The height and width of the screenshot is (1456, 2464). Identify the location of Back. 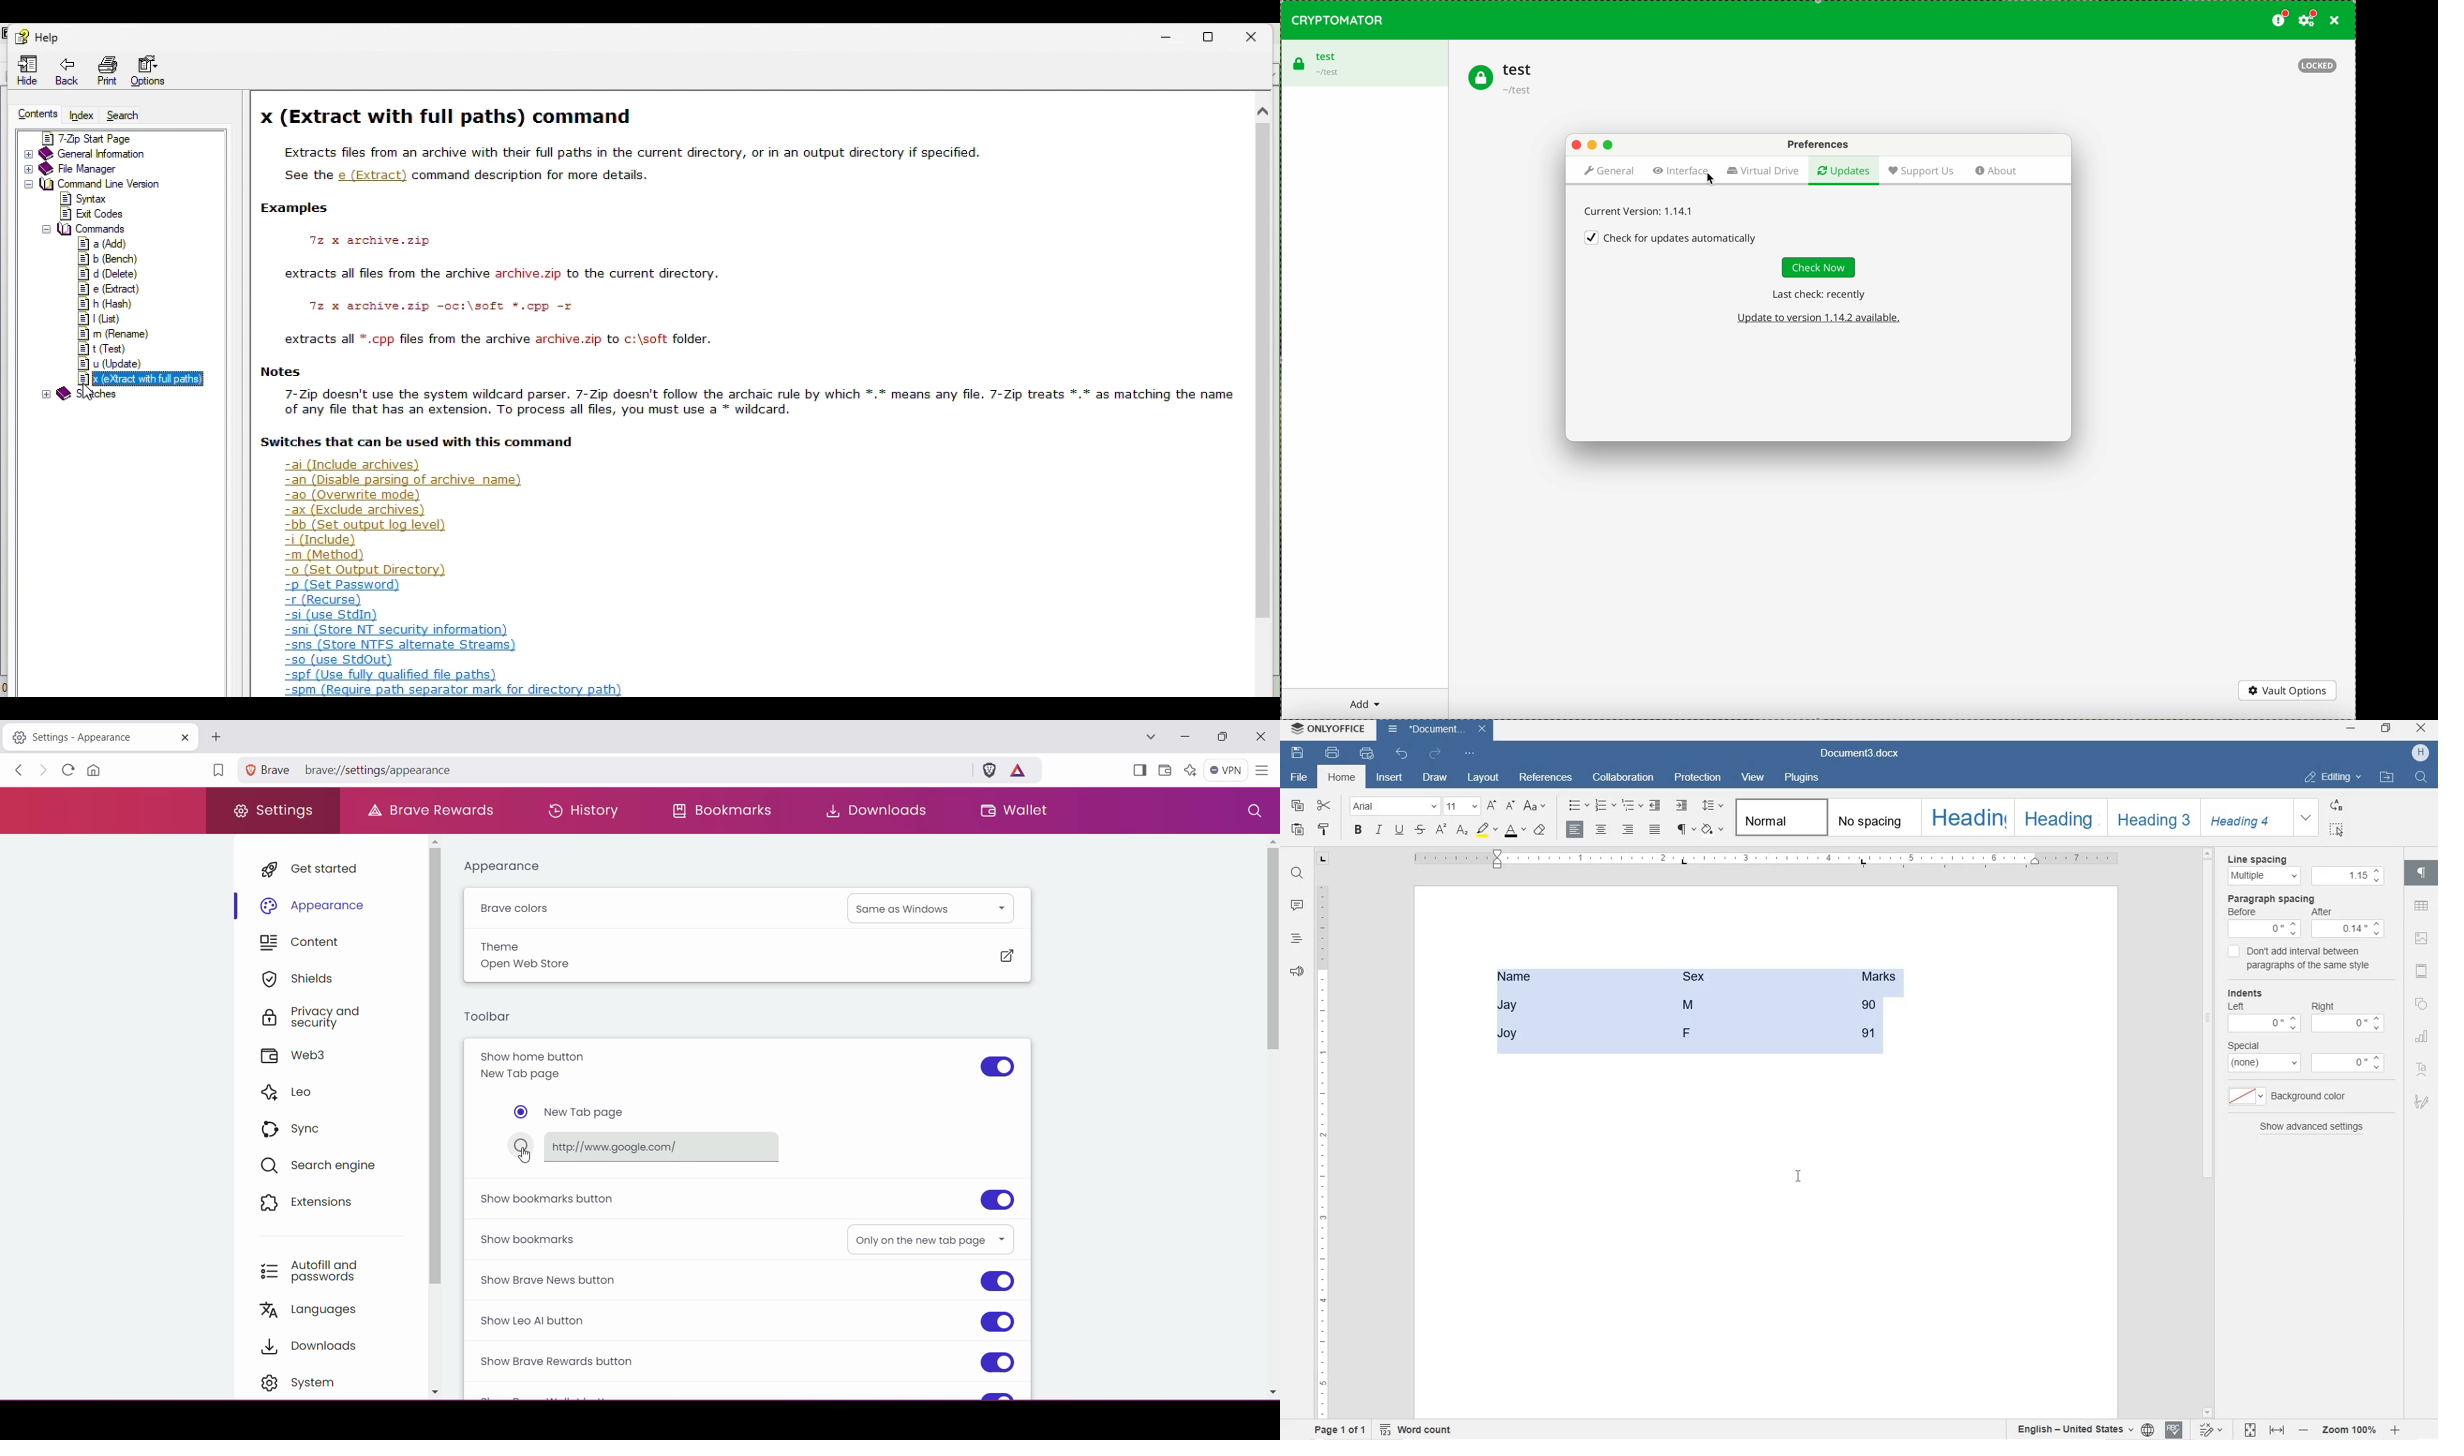
(68, 74).